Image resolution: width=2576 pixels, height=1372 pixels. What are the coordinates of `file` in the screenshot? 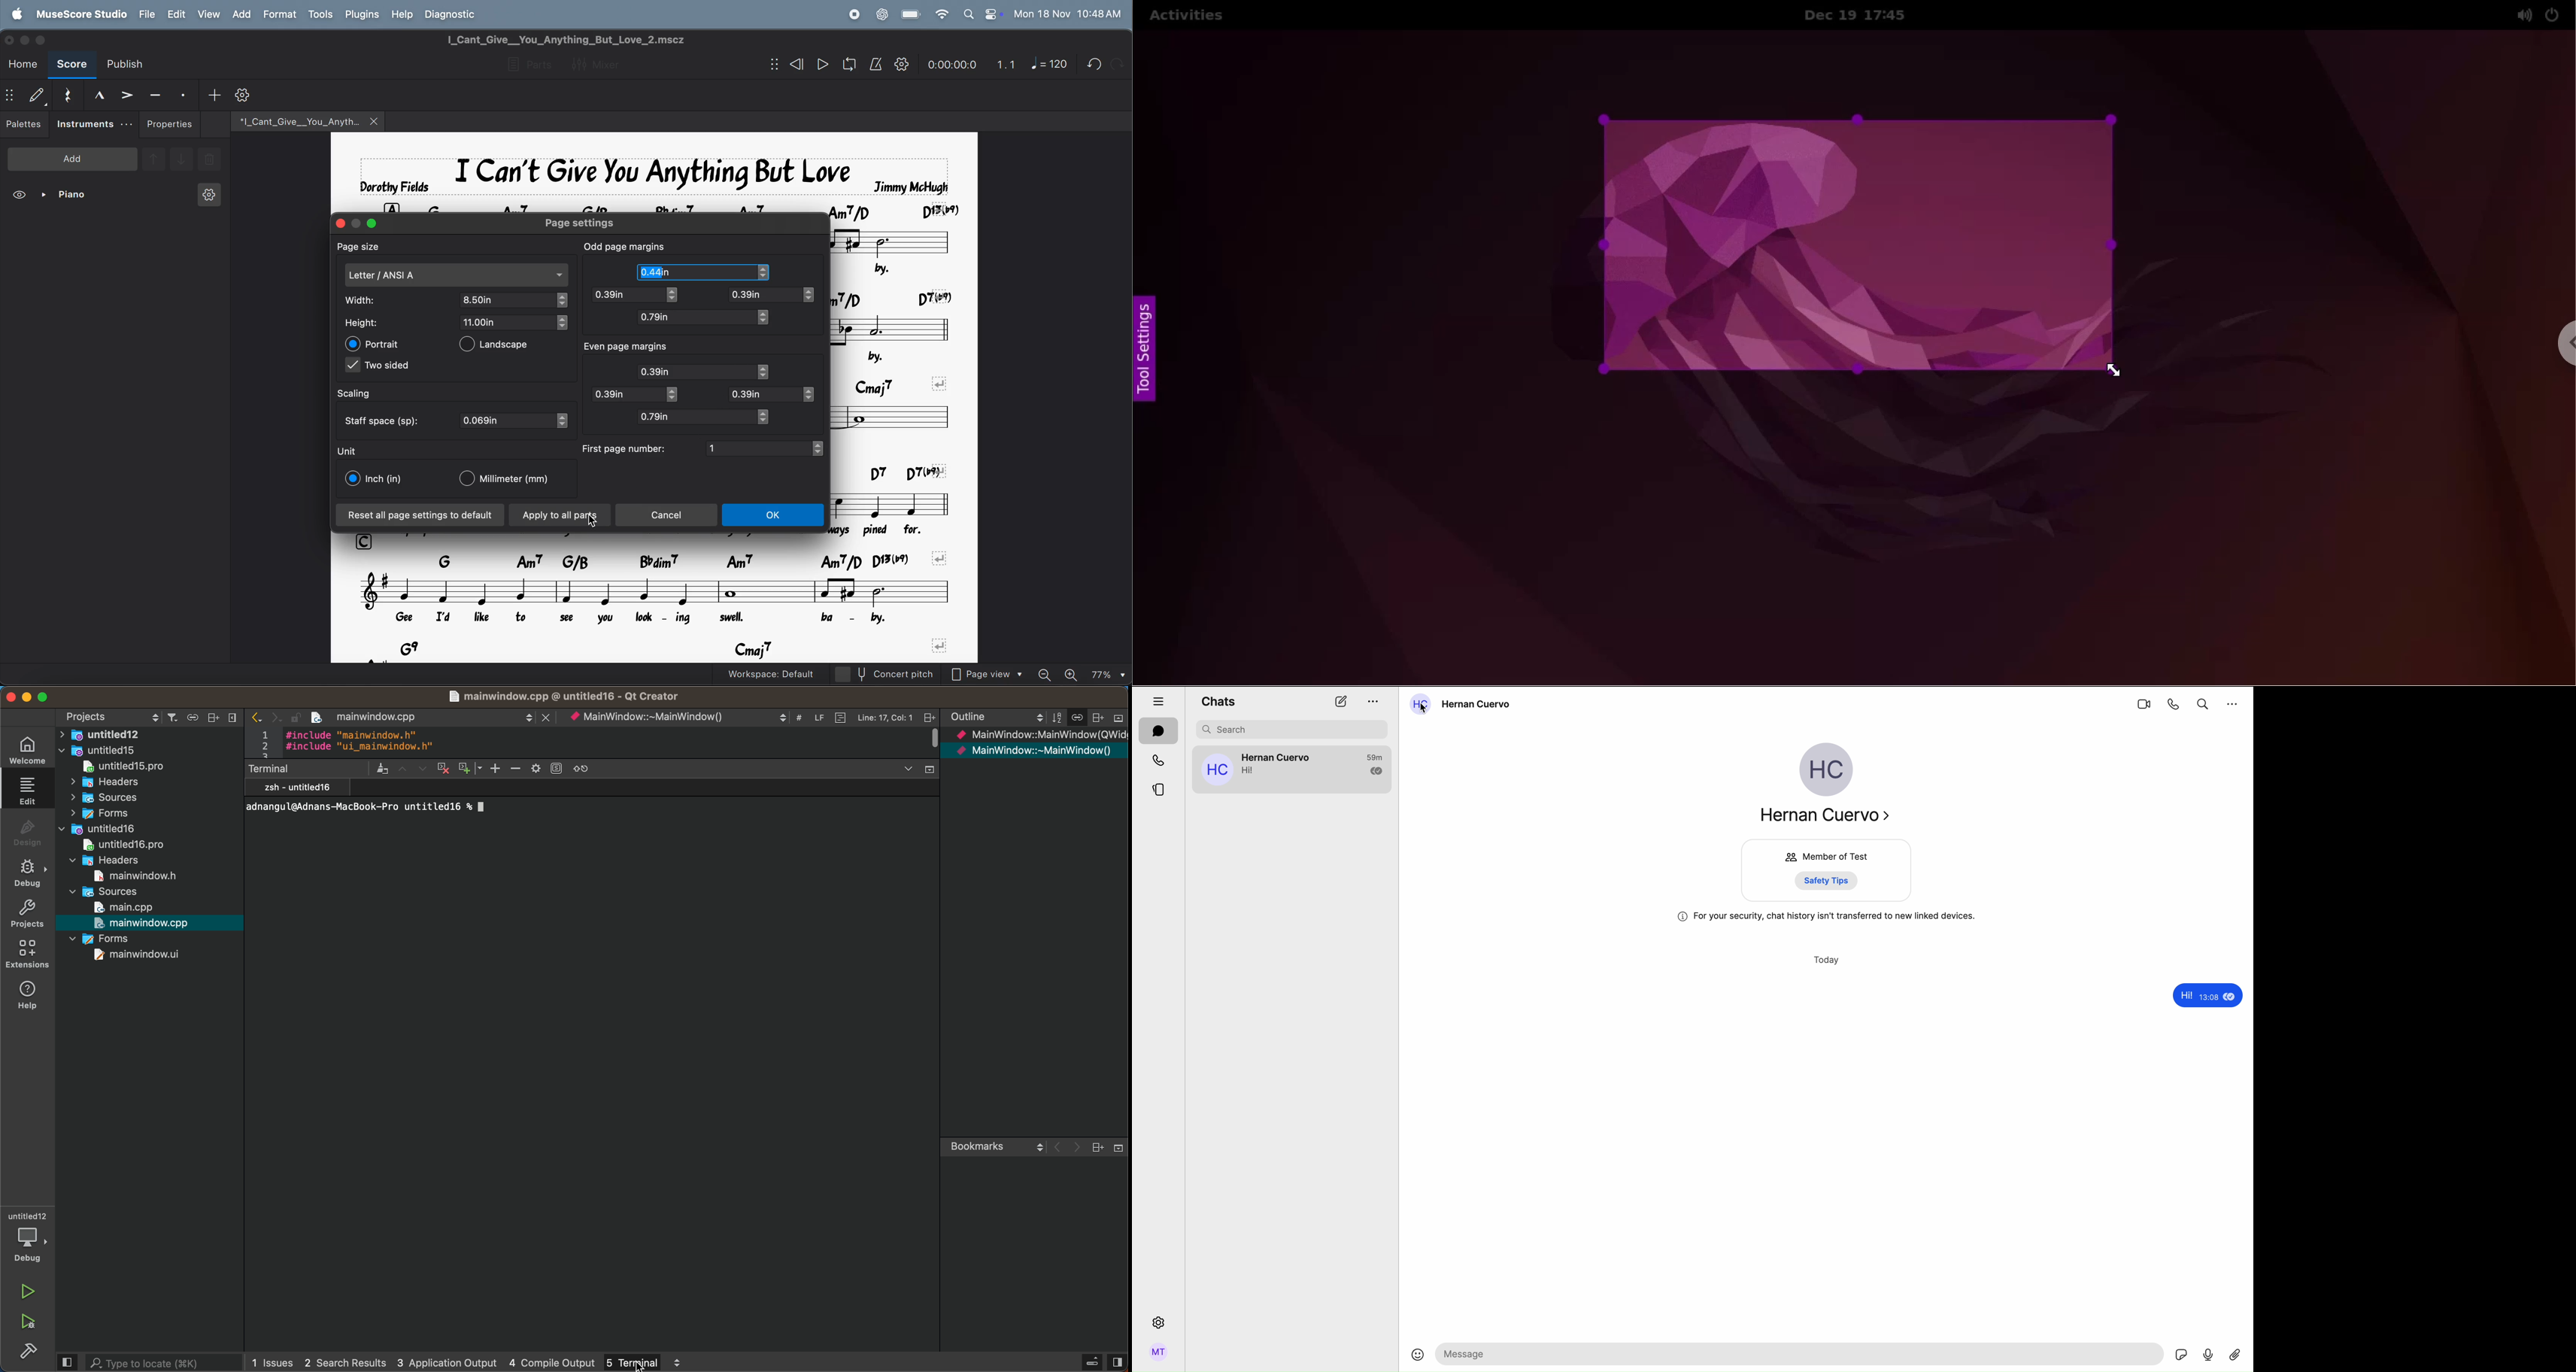 It's located at (133, 846).